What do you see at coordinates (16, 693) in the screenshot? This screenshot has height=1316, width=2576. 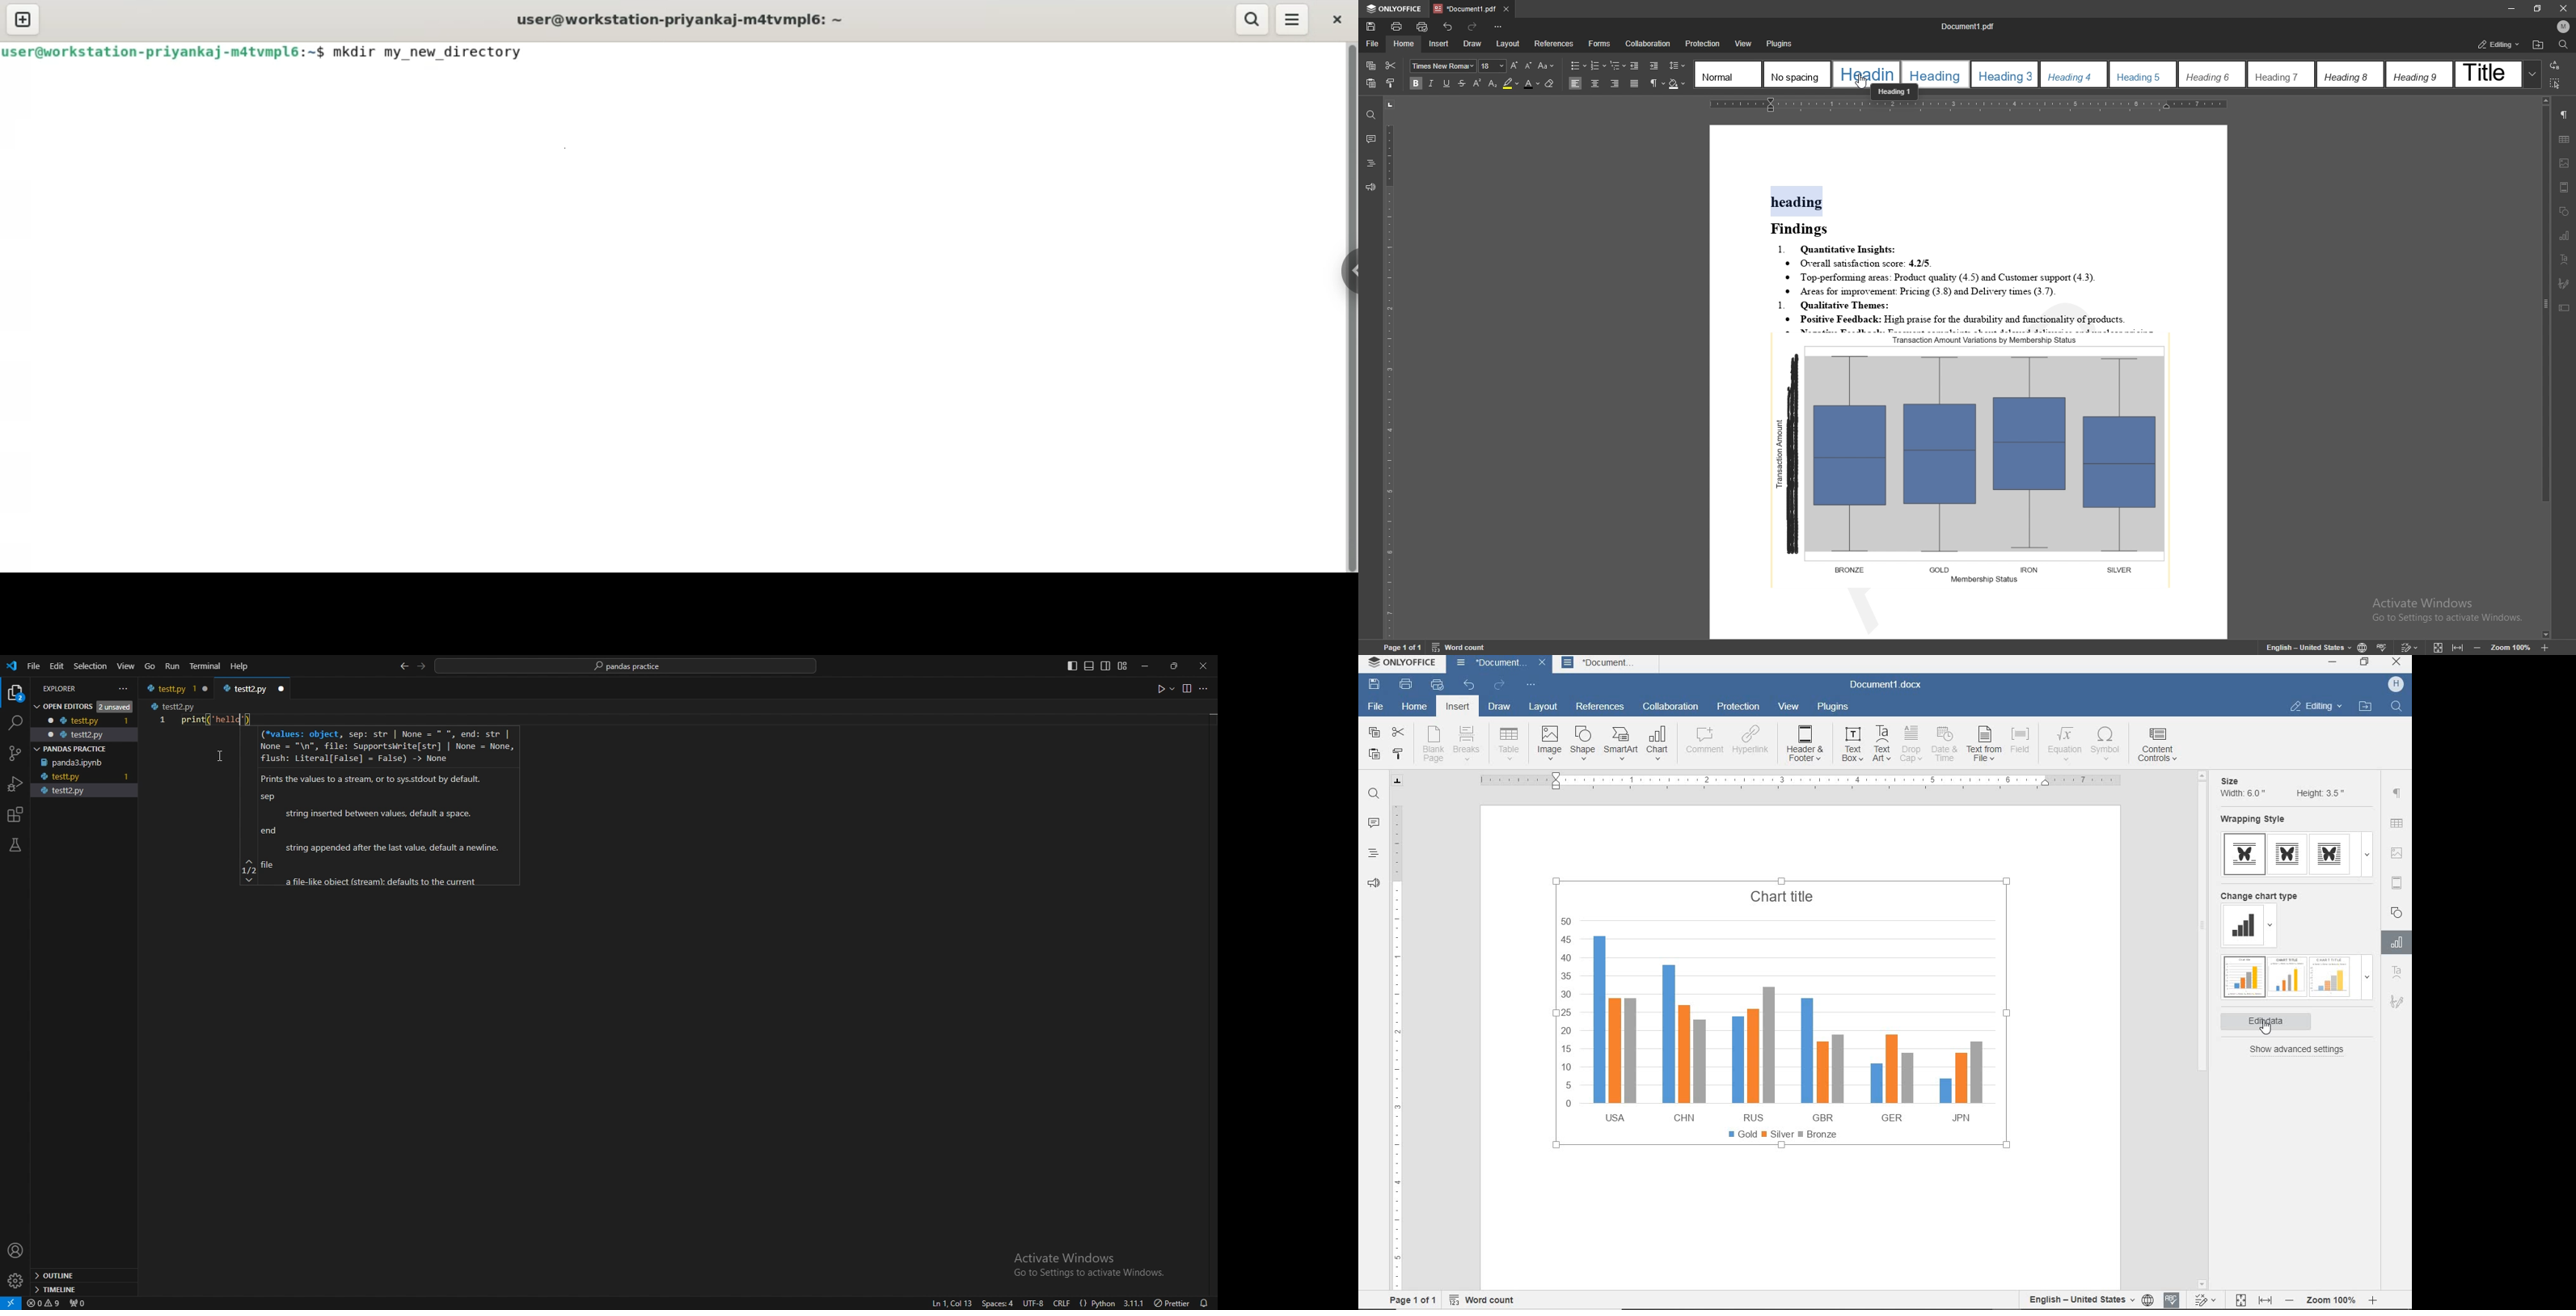 I see `explorer` at bounding box center [16, 693].